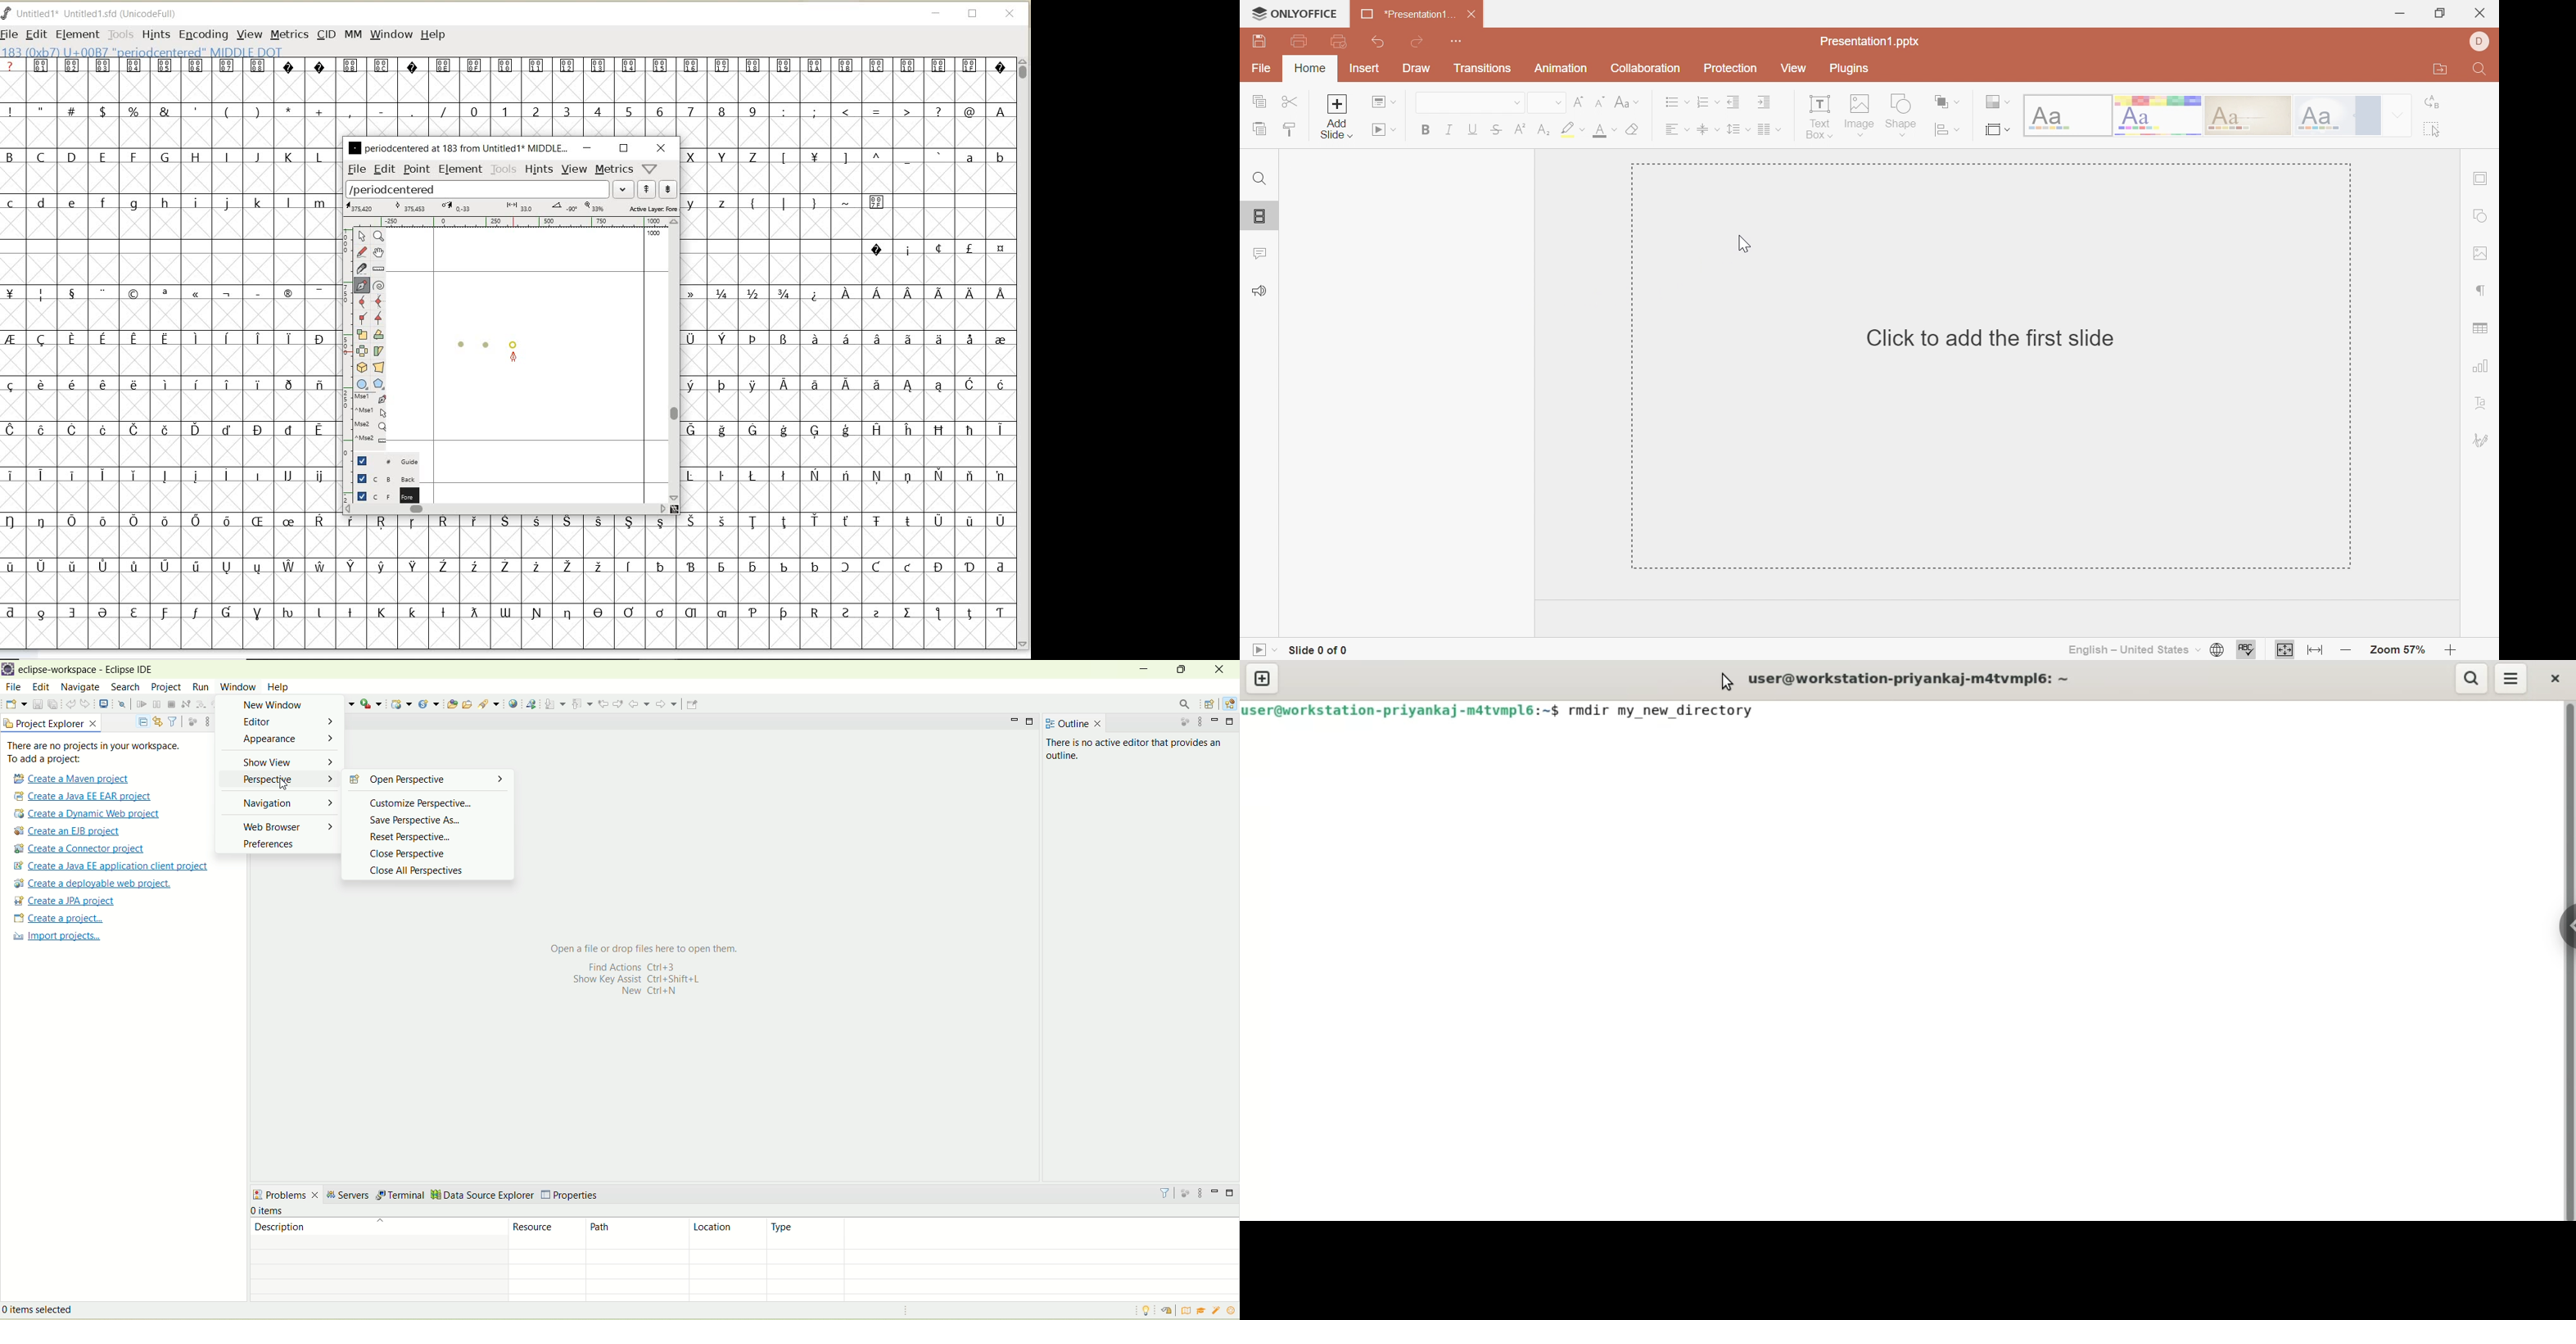  Describe the element at coordinates (513, 223) in the screenshot. I see `ruler` at that location.